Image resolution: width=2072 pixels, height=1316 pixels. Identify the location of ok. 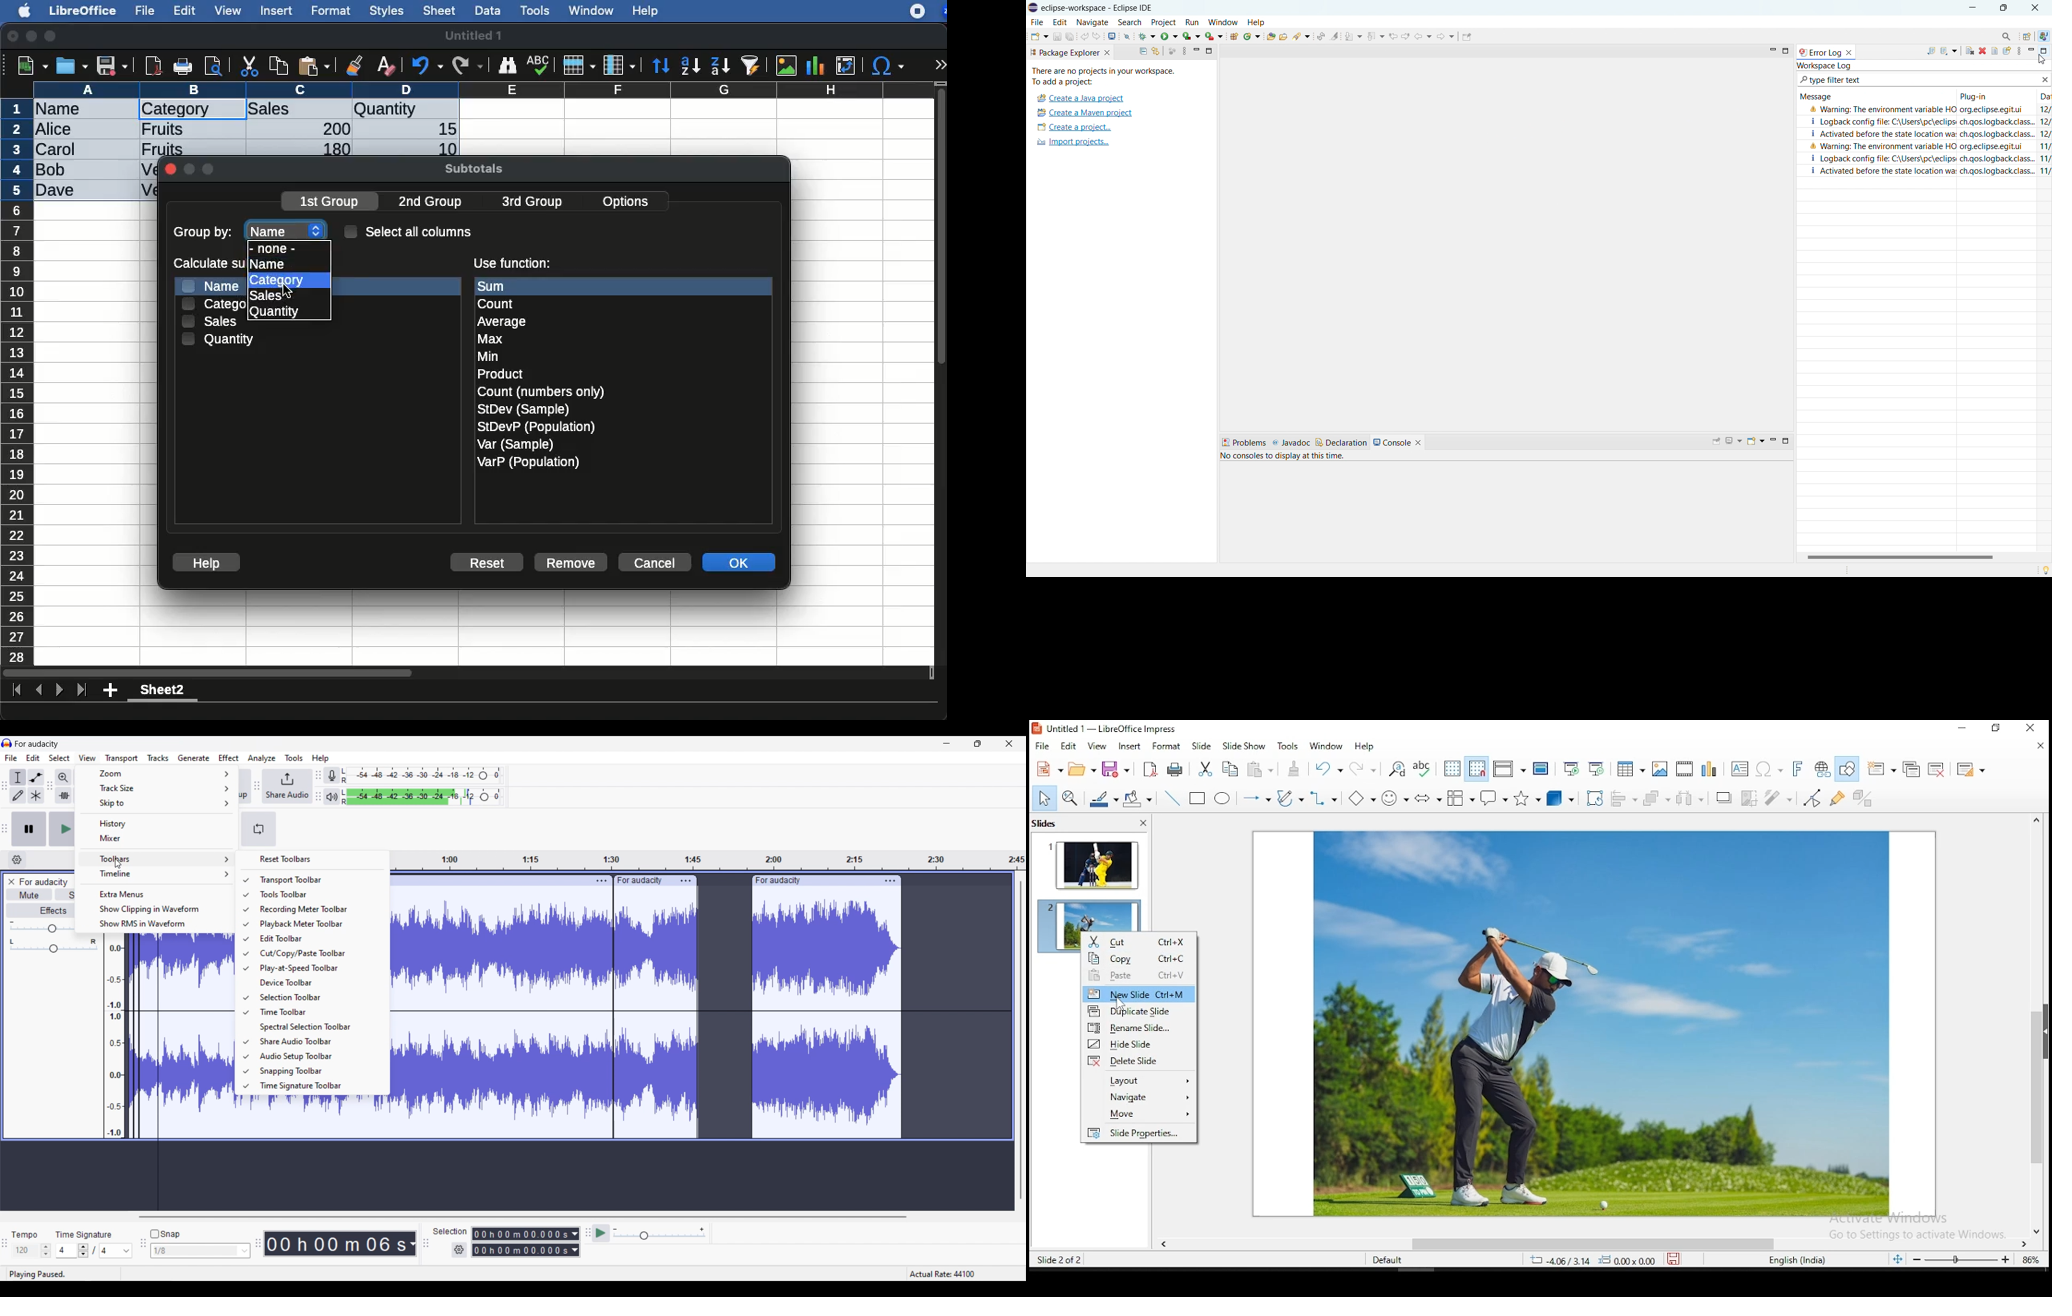
(741, 564).